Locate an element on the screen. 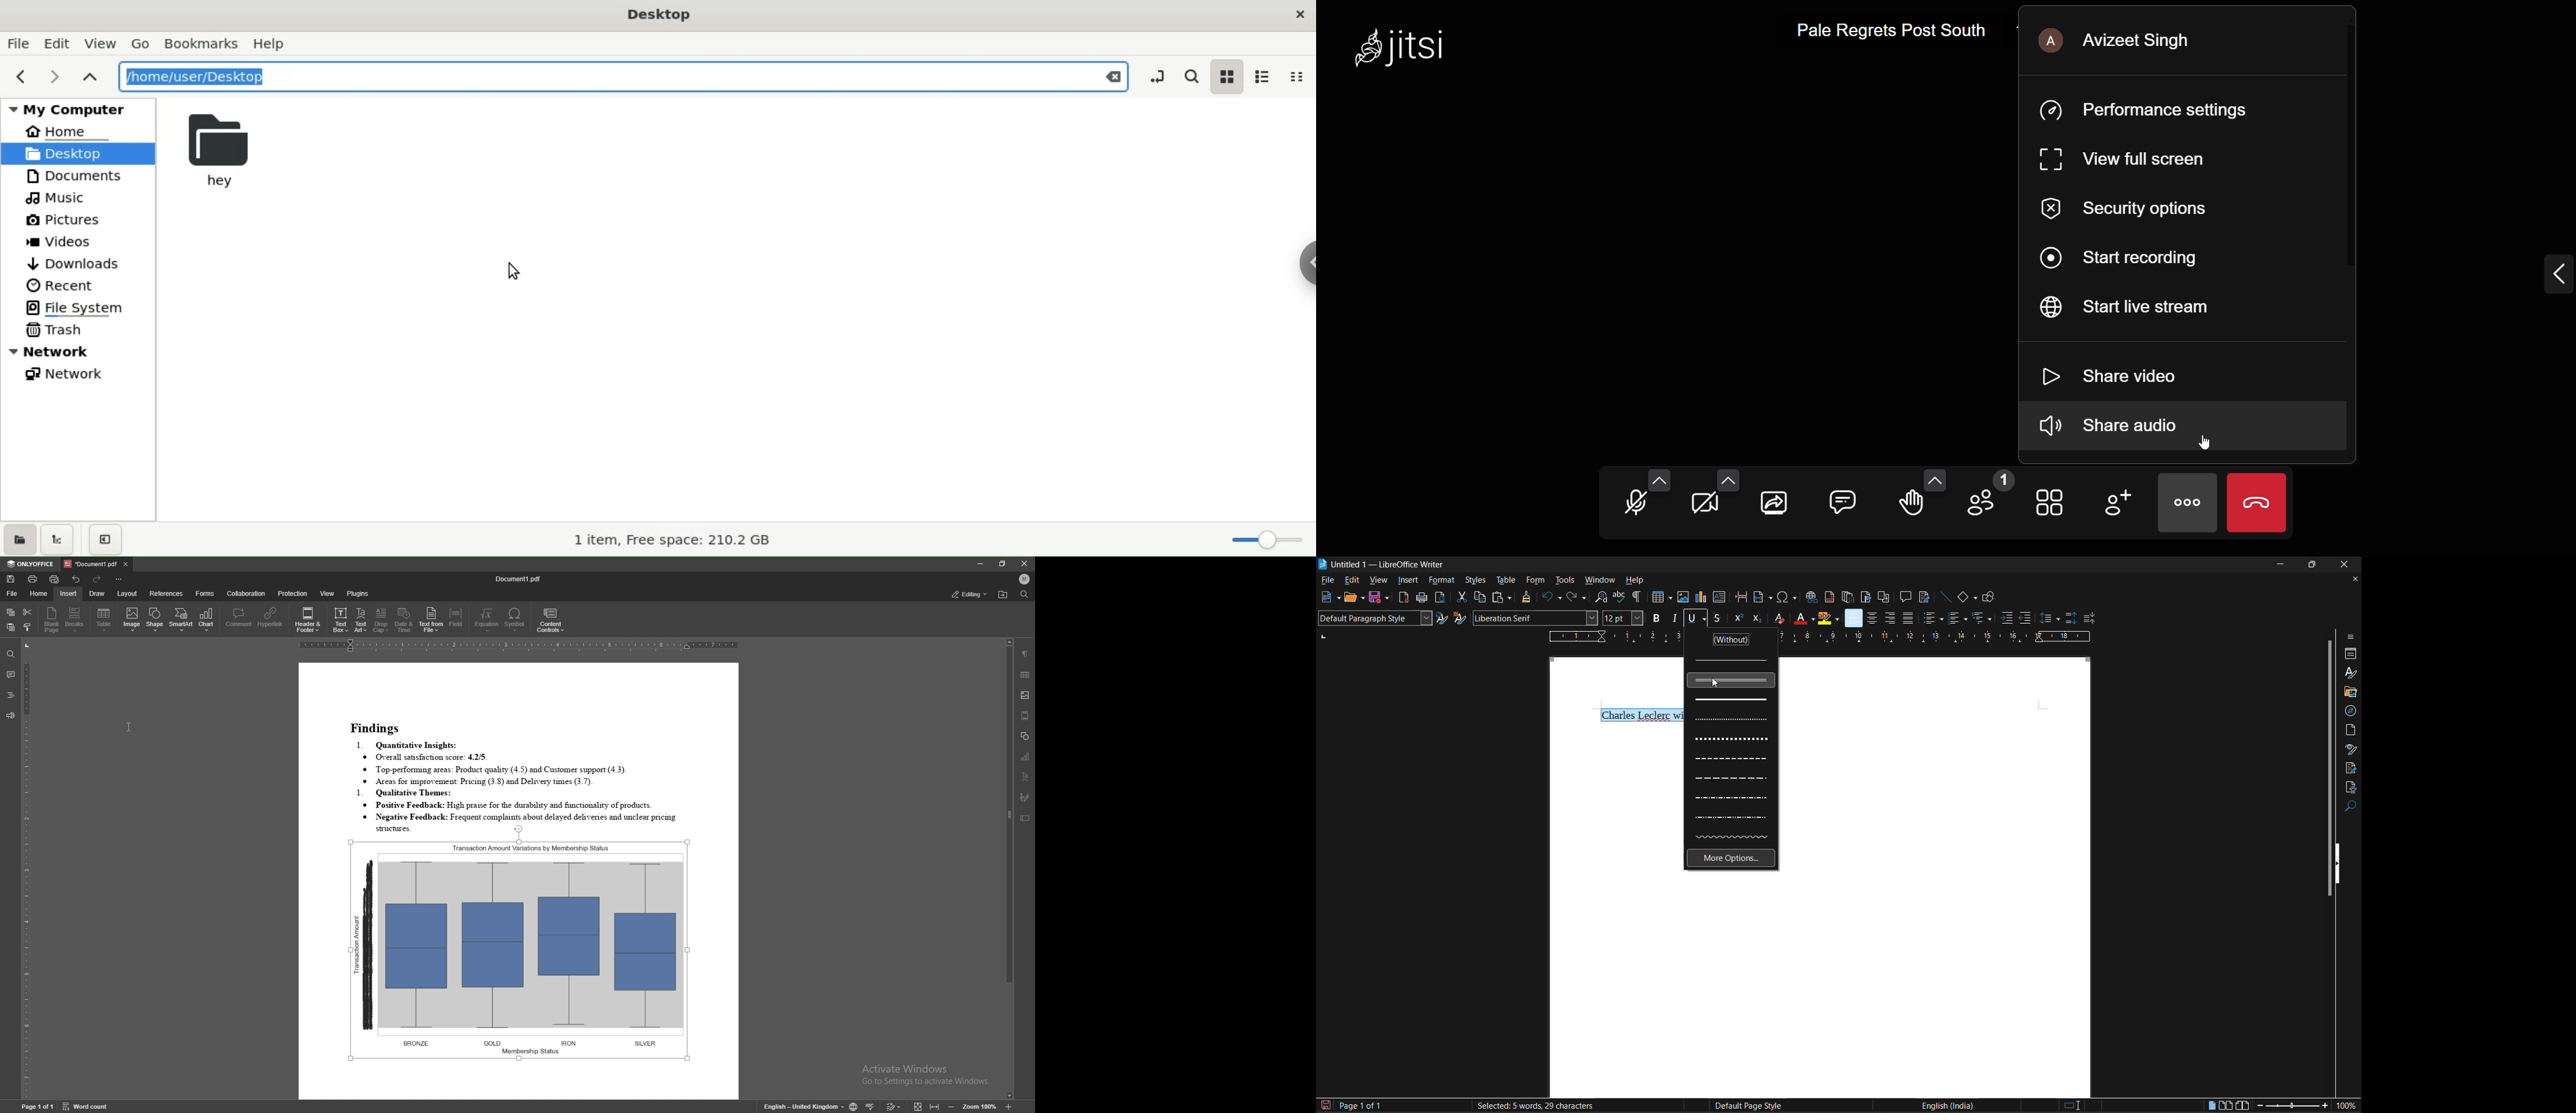 The width and height of the screenshot is (2576, 1120). increase paragraph spacing is located at coordinates (2069, 619).